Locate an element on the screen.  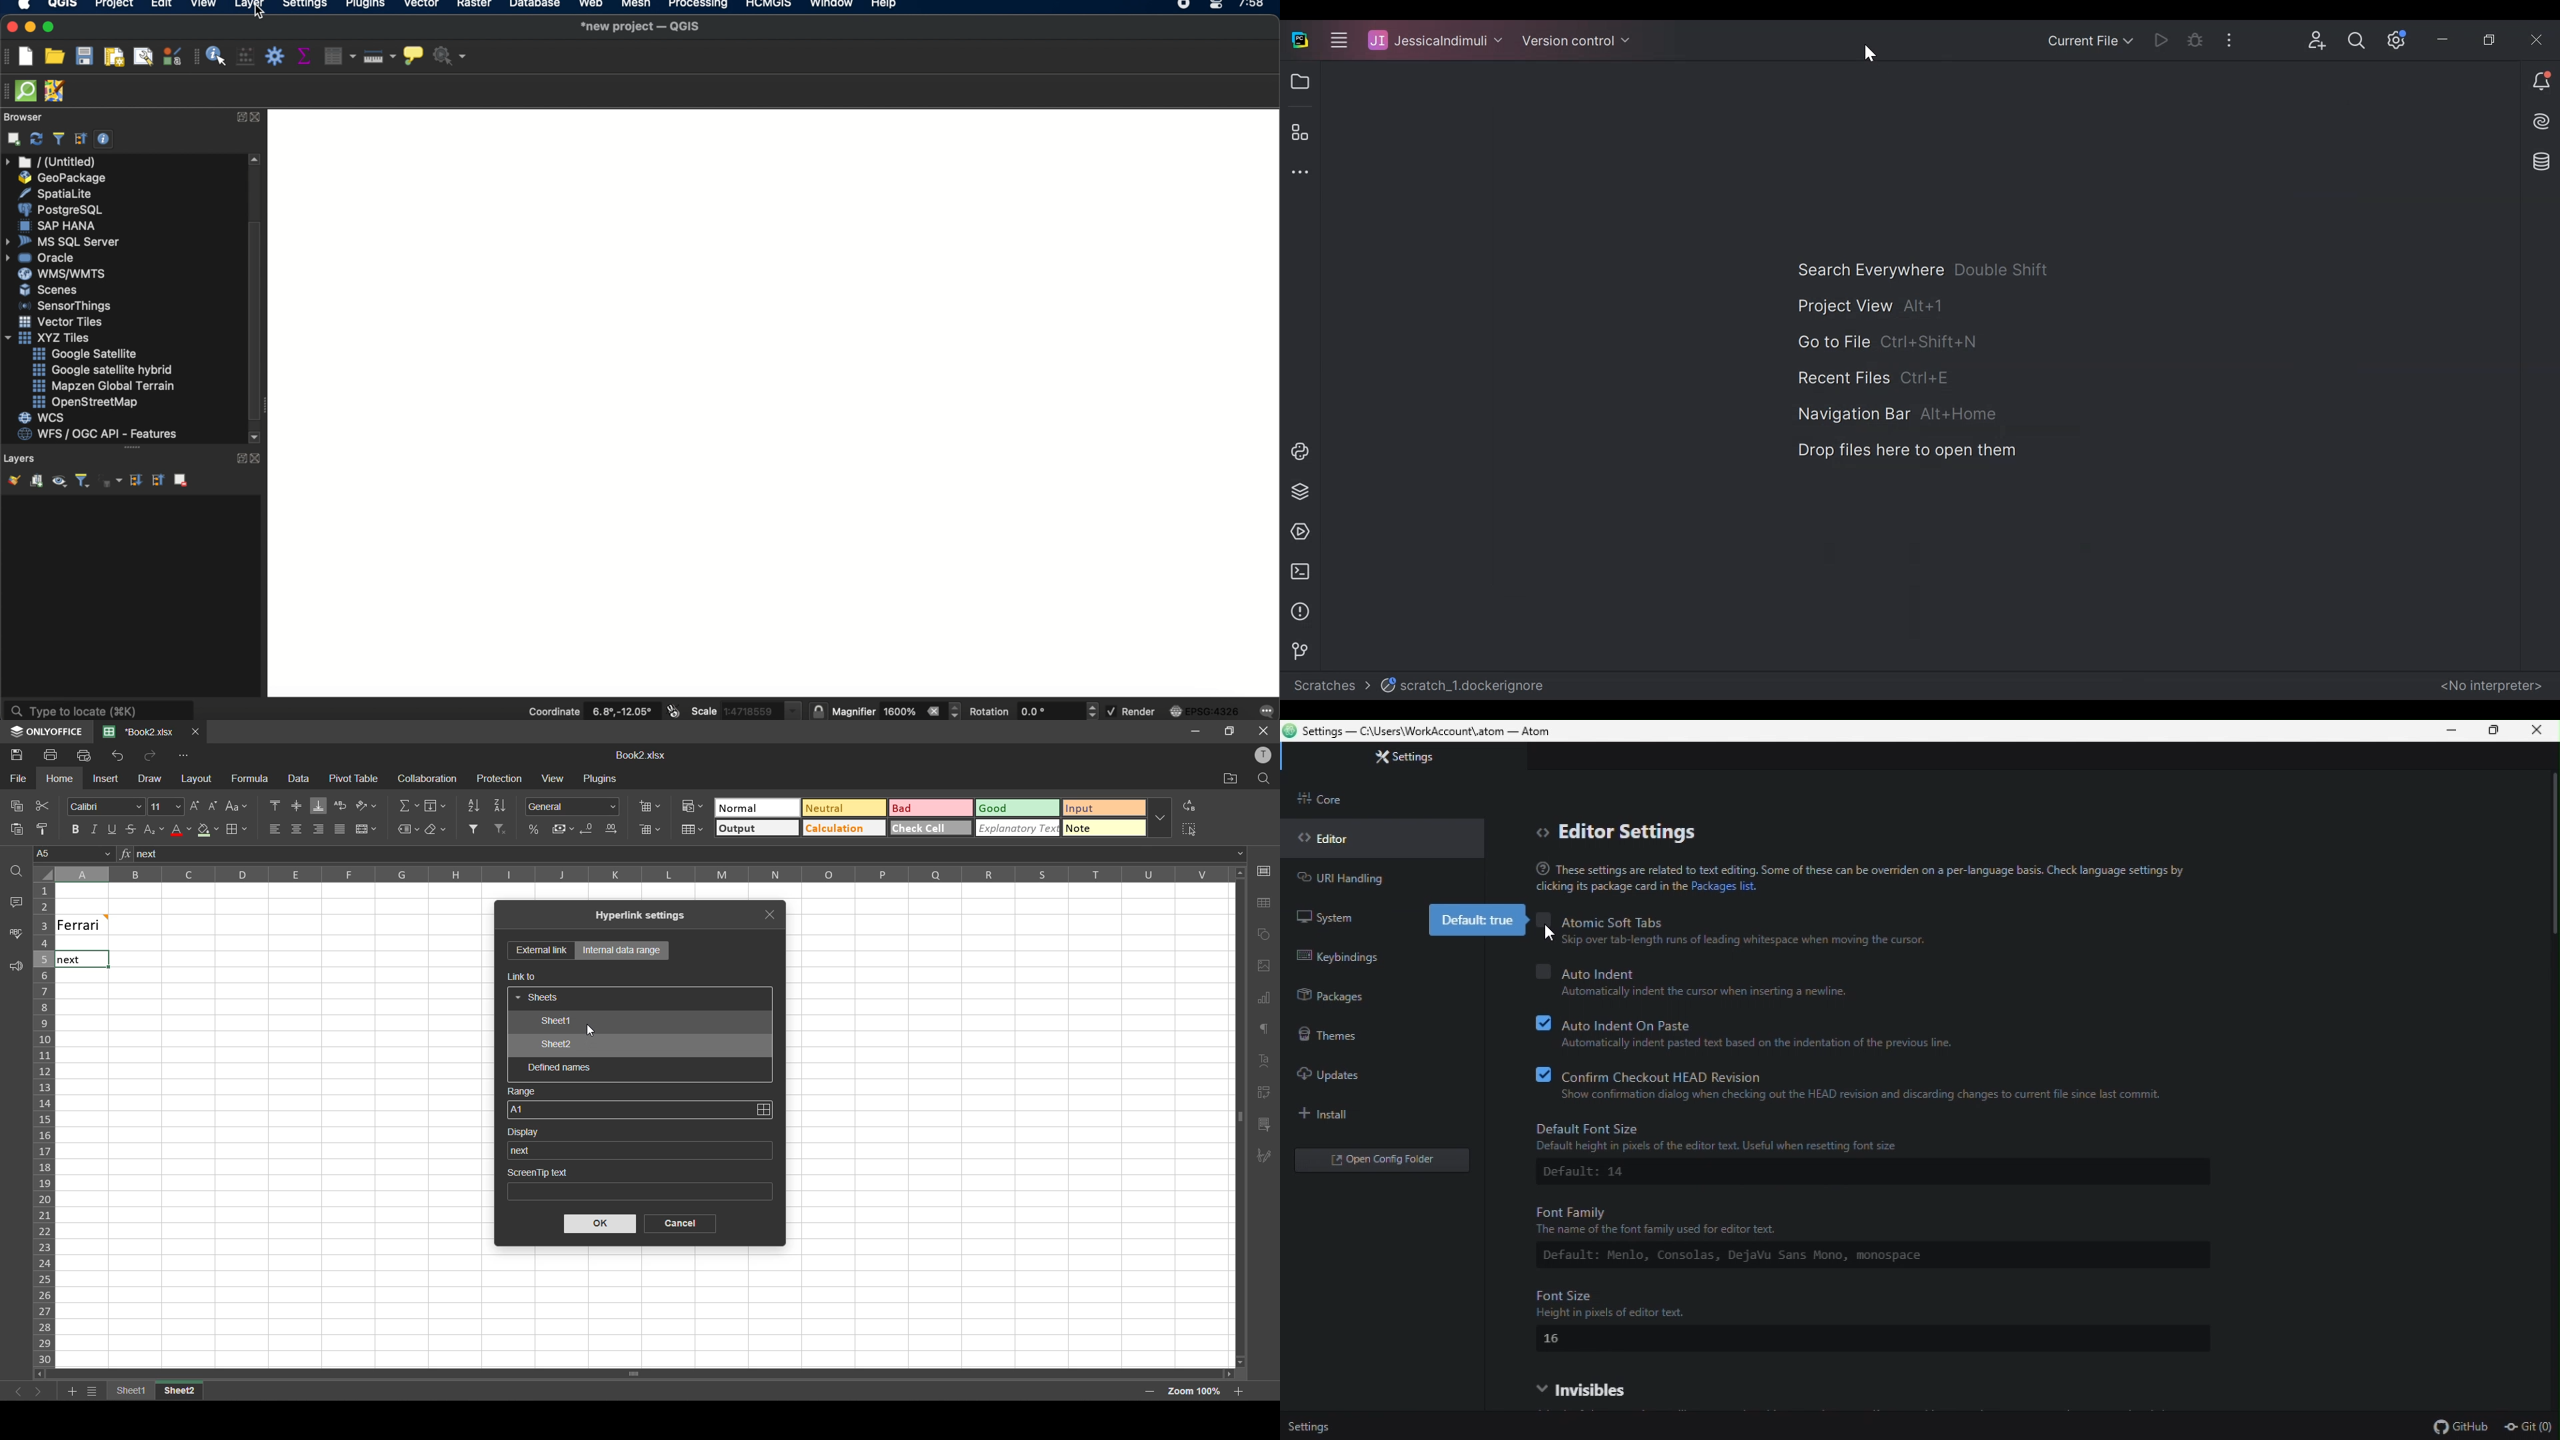
font color is located at coordinates (181, 829).